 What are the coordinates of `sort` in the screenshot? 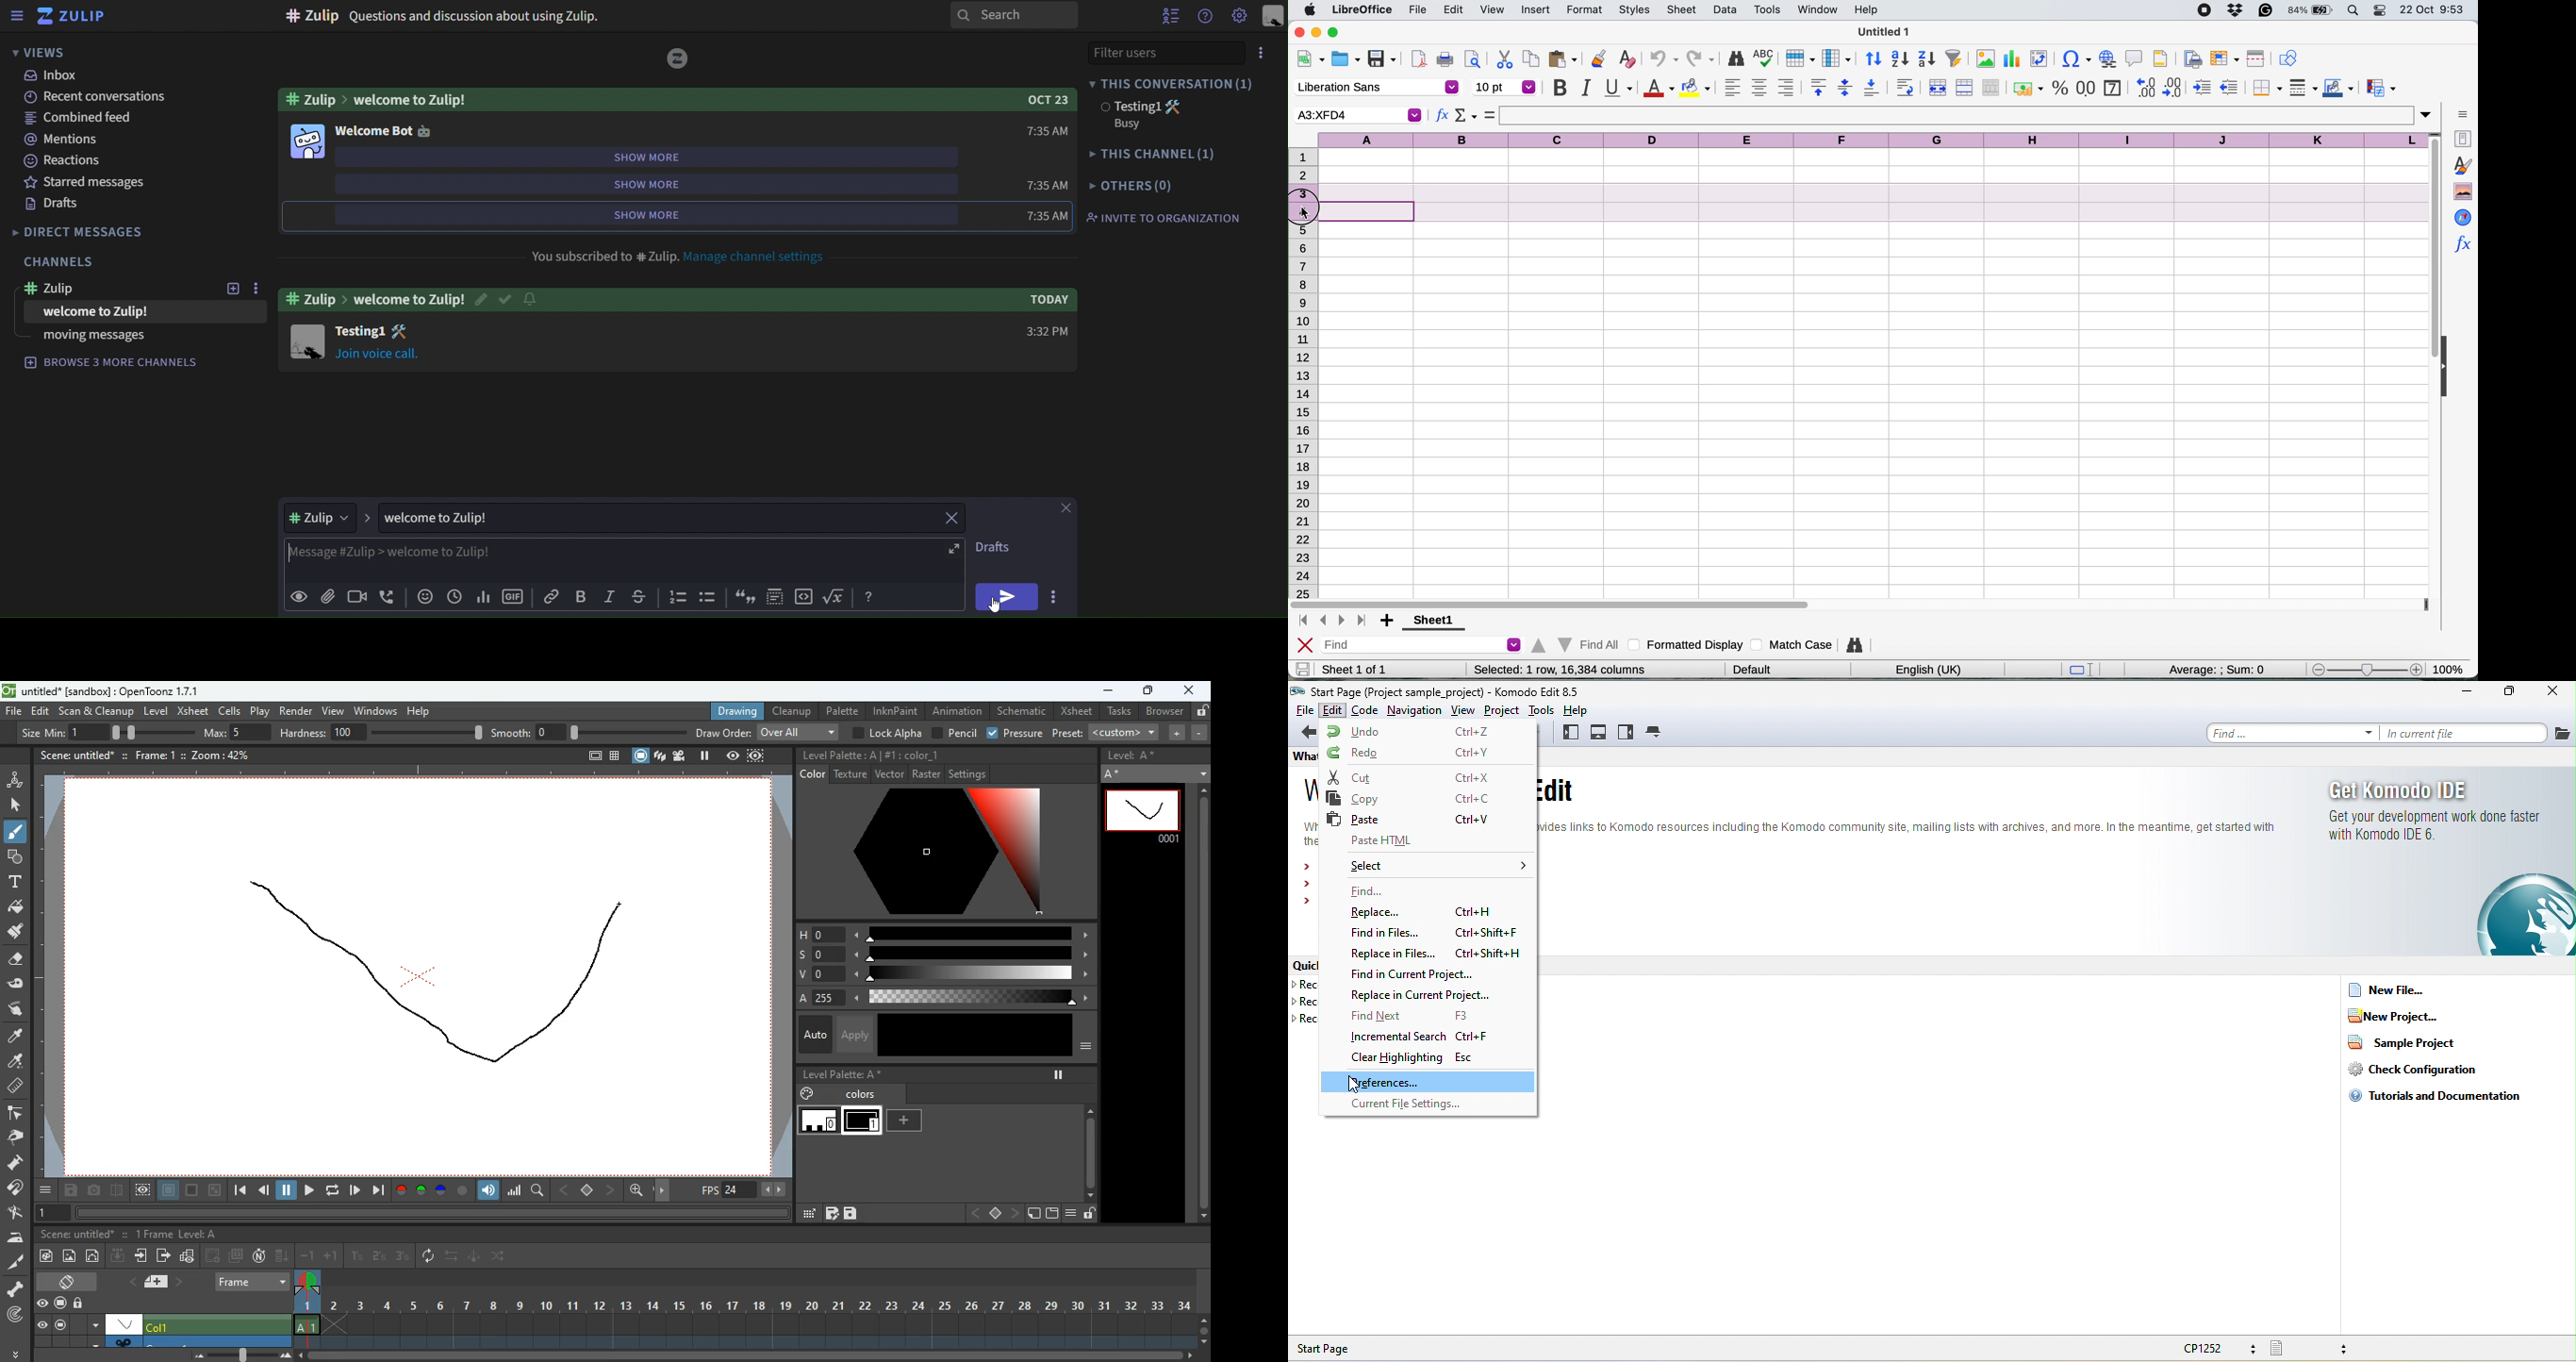 It's located at (1874, 58).